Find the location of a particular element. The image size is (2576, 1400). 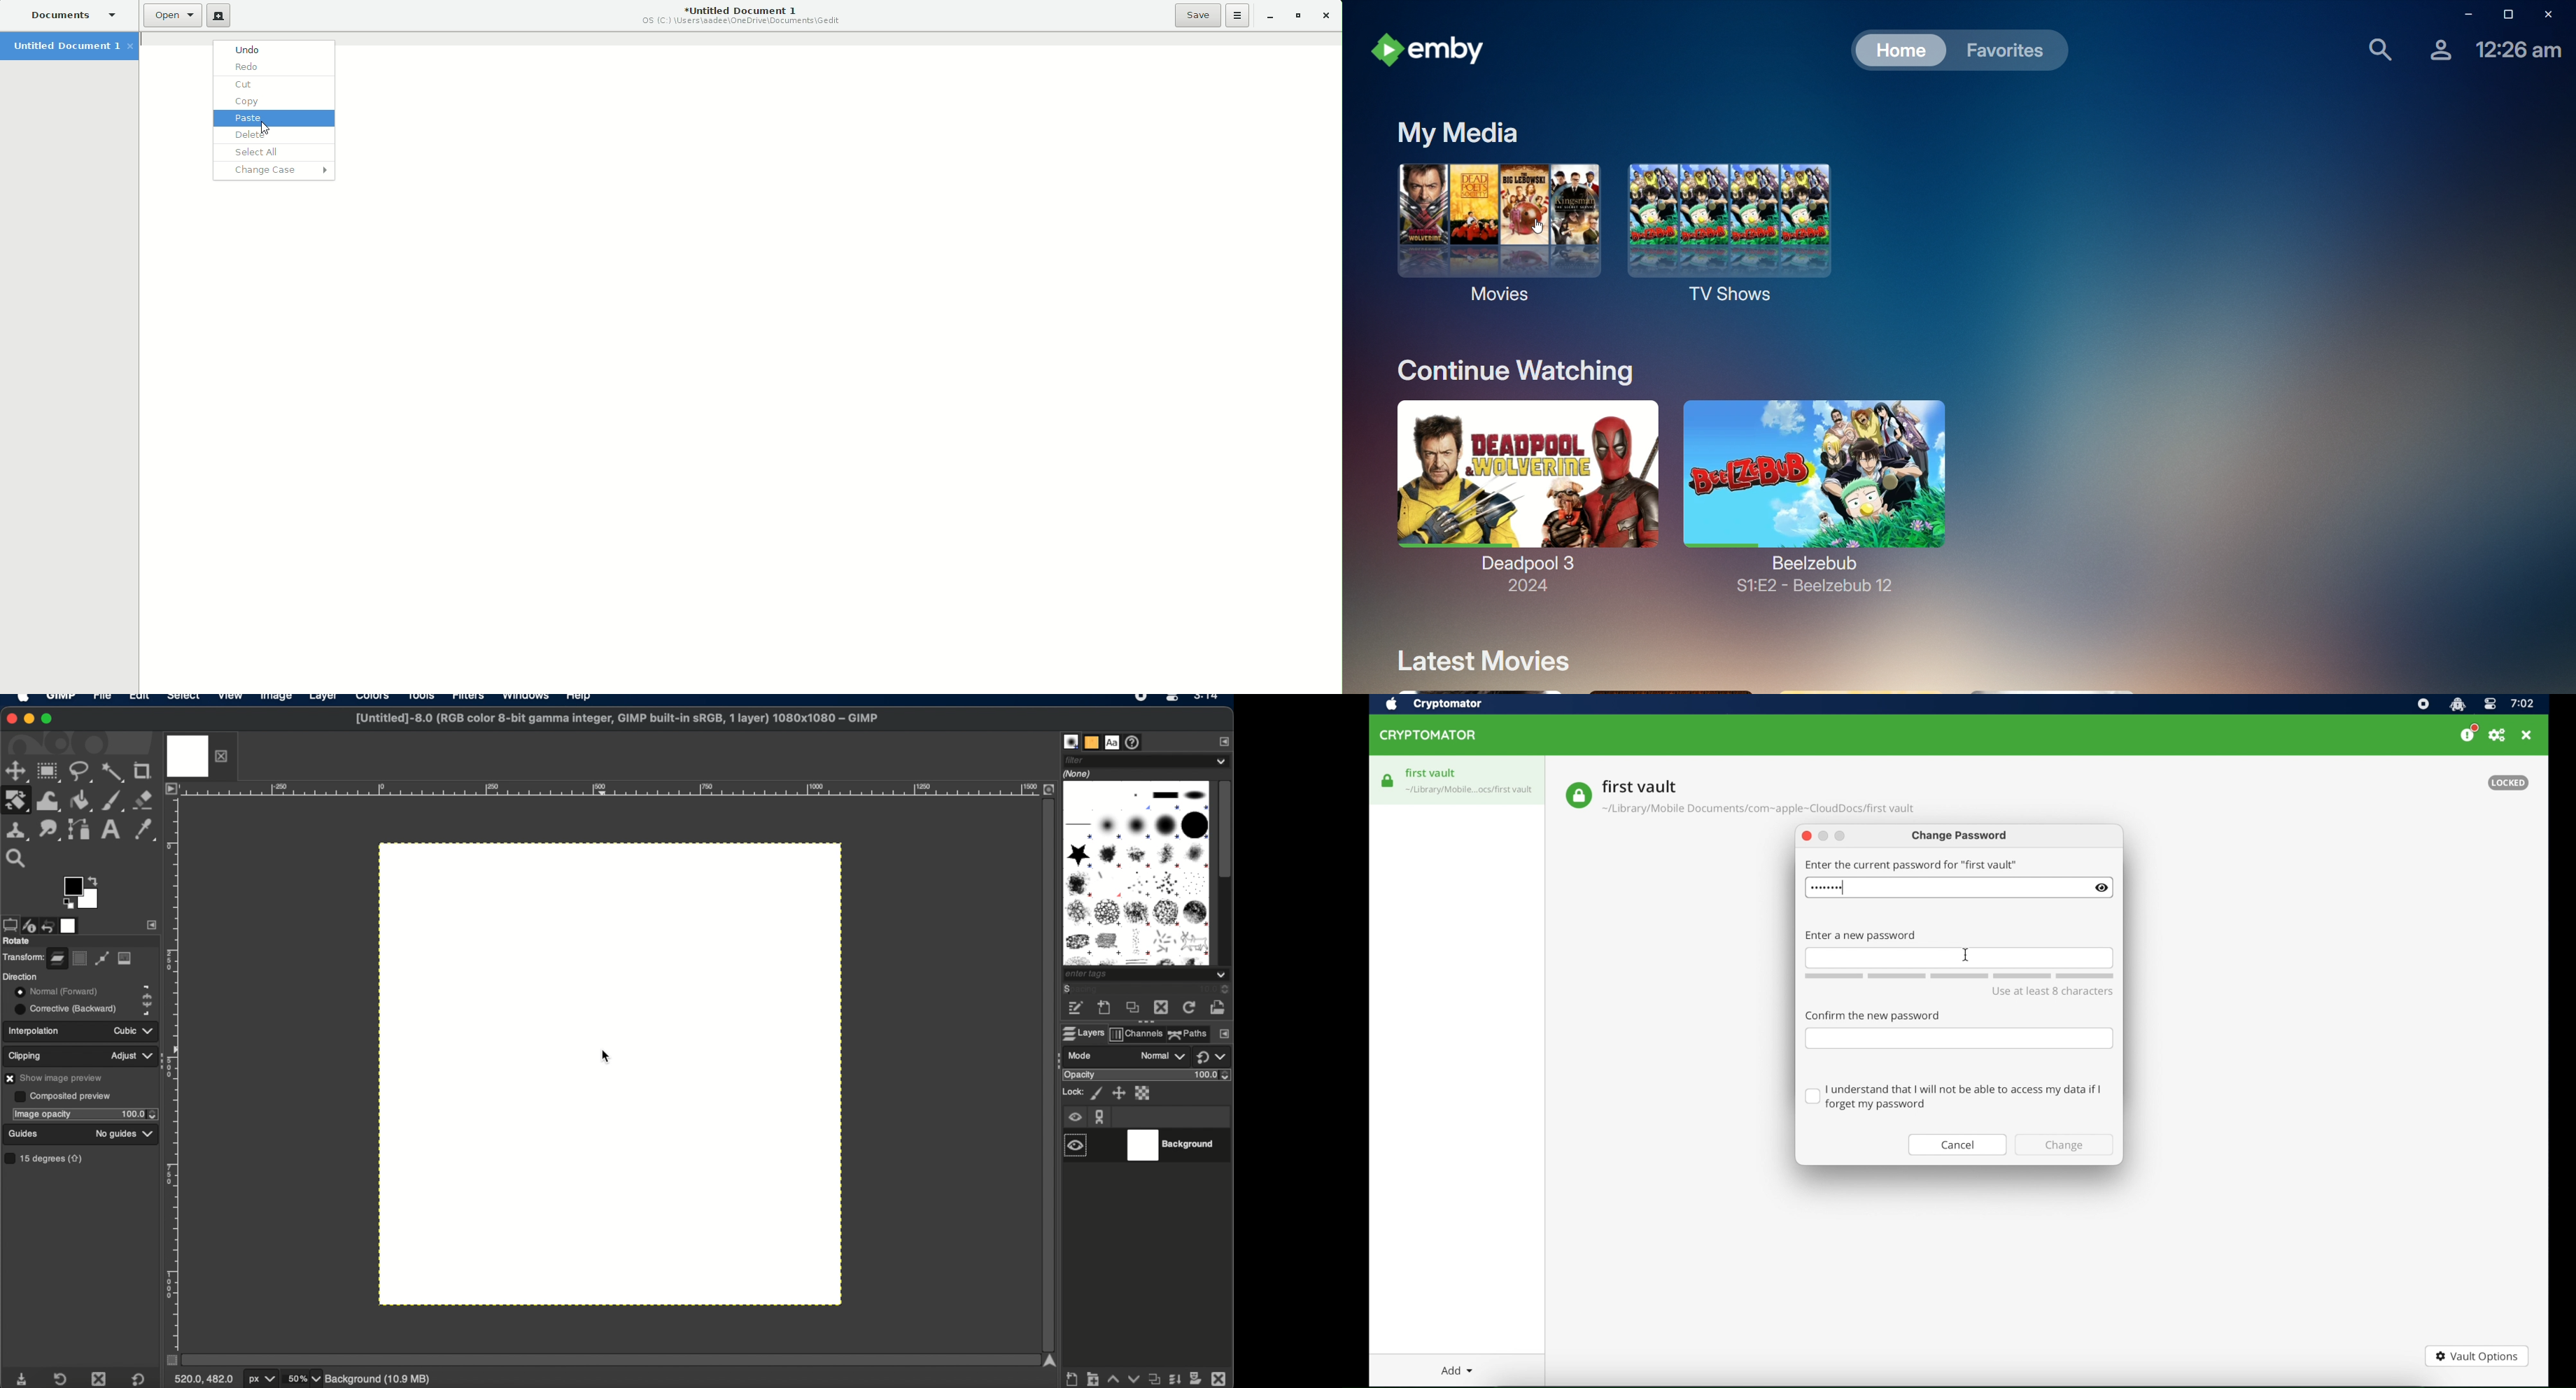

image opacity is located at coordinates (42, 1114).